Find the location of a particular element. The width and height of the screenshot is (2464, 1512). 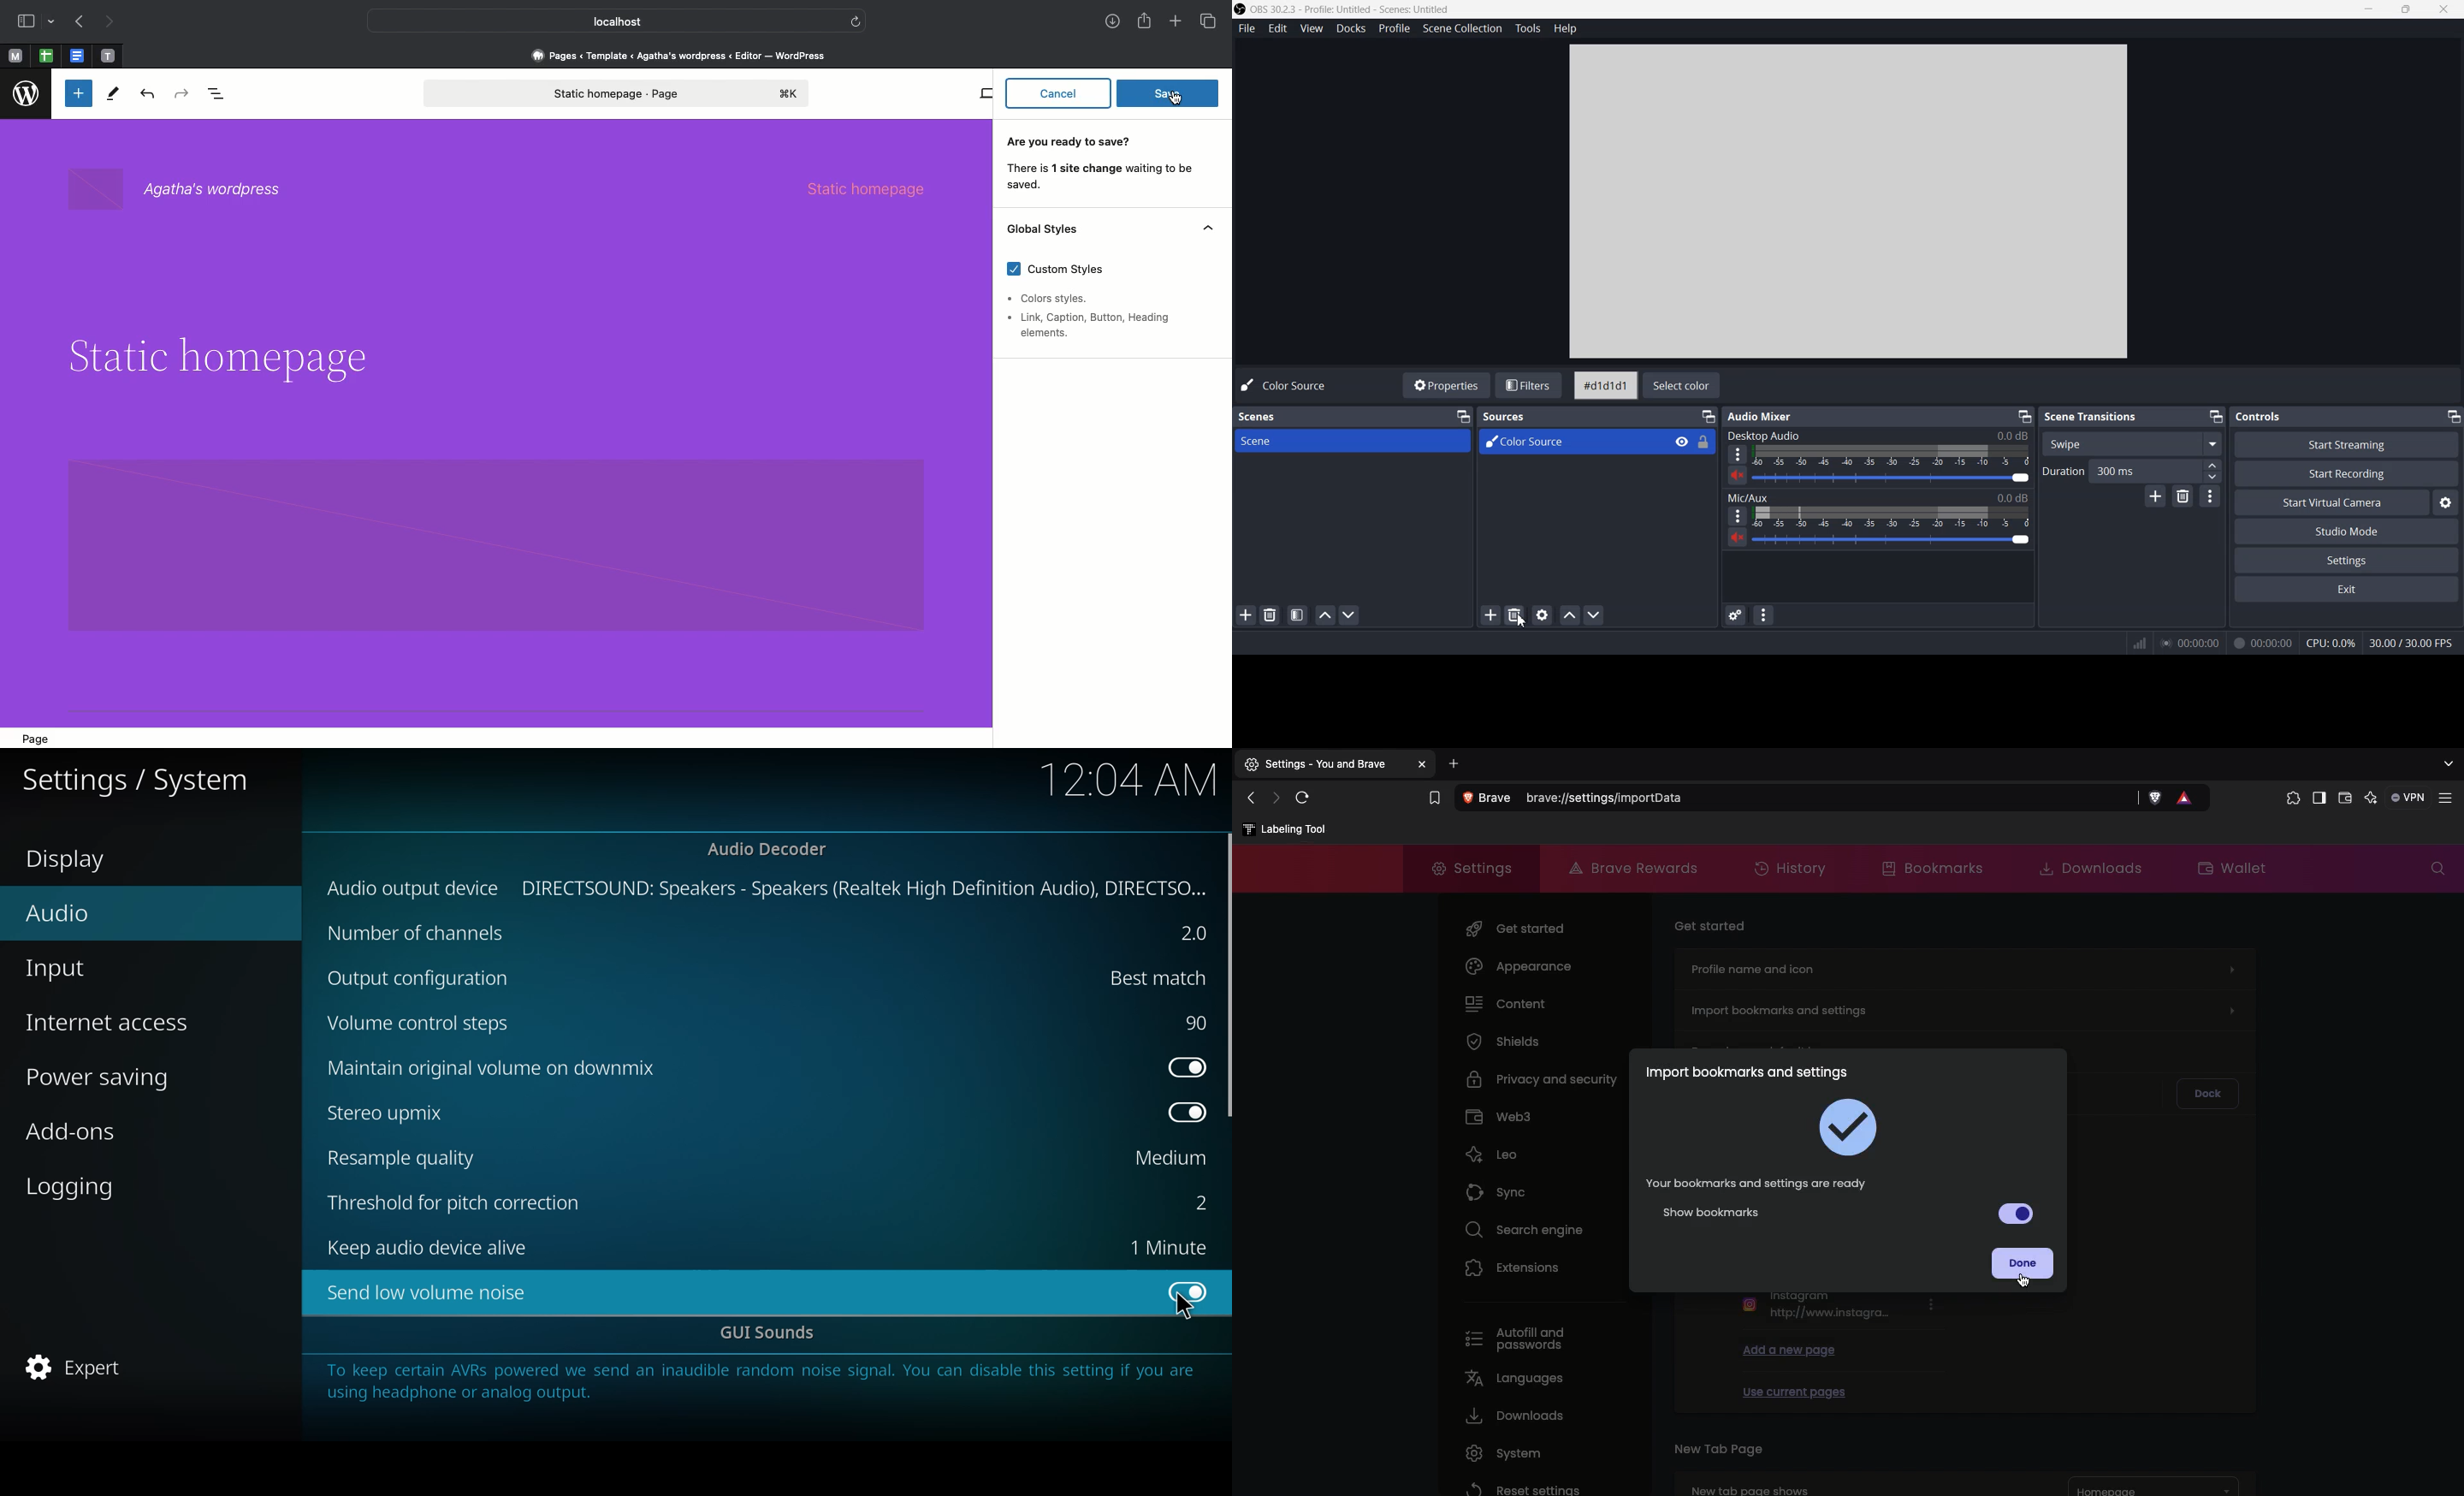

Tools is located at coordinates (114, 98).